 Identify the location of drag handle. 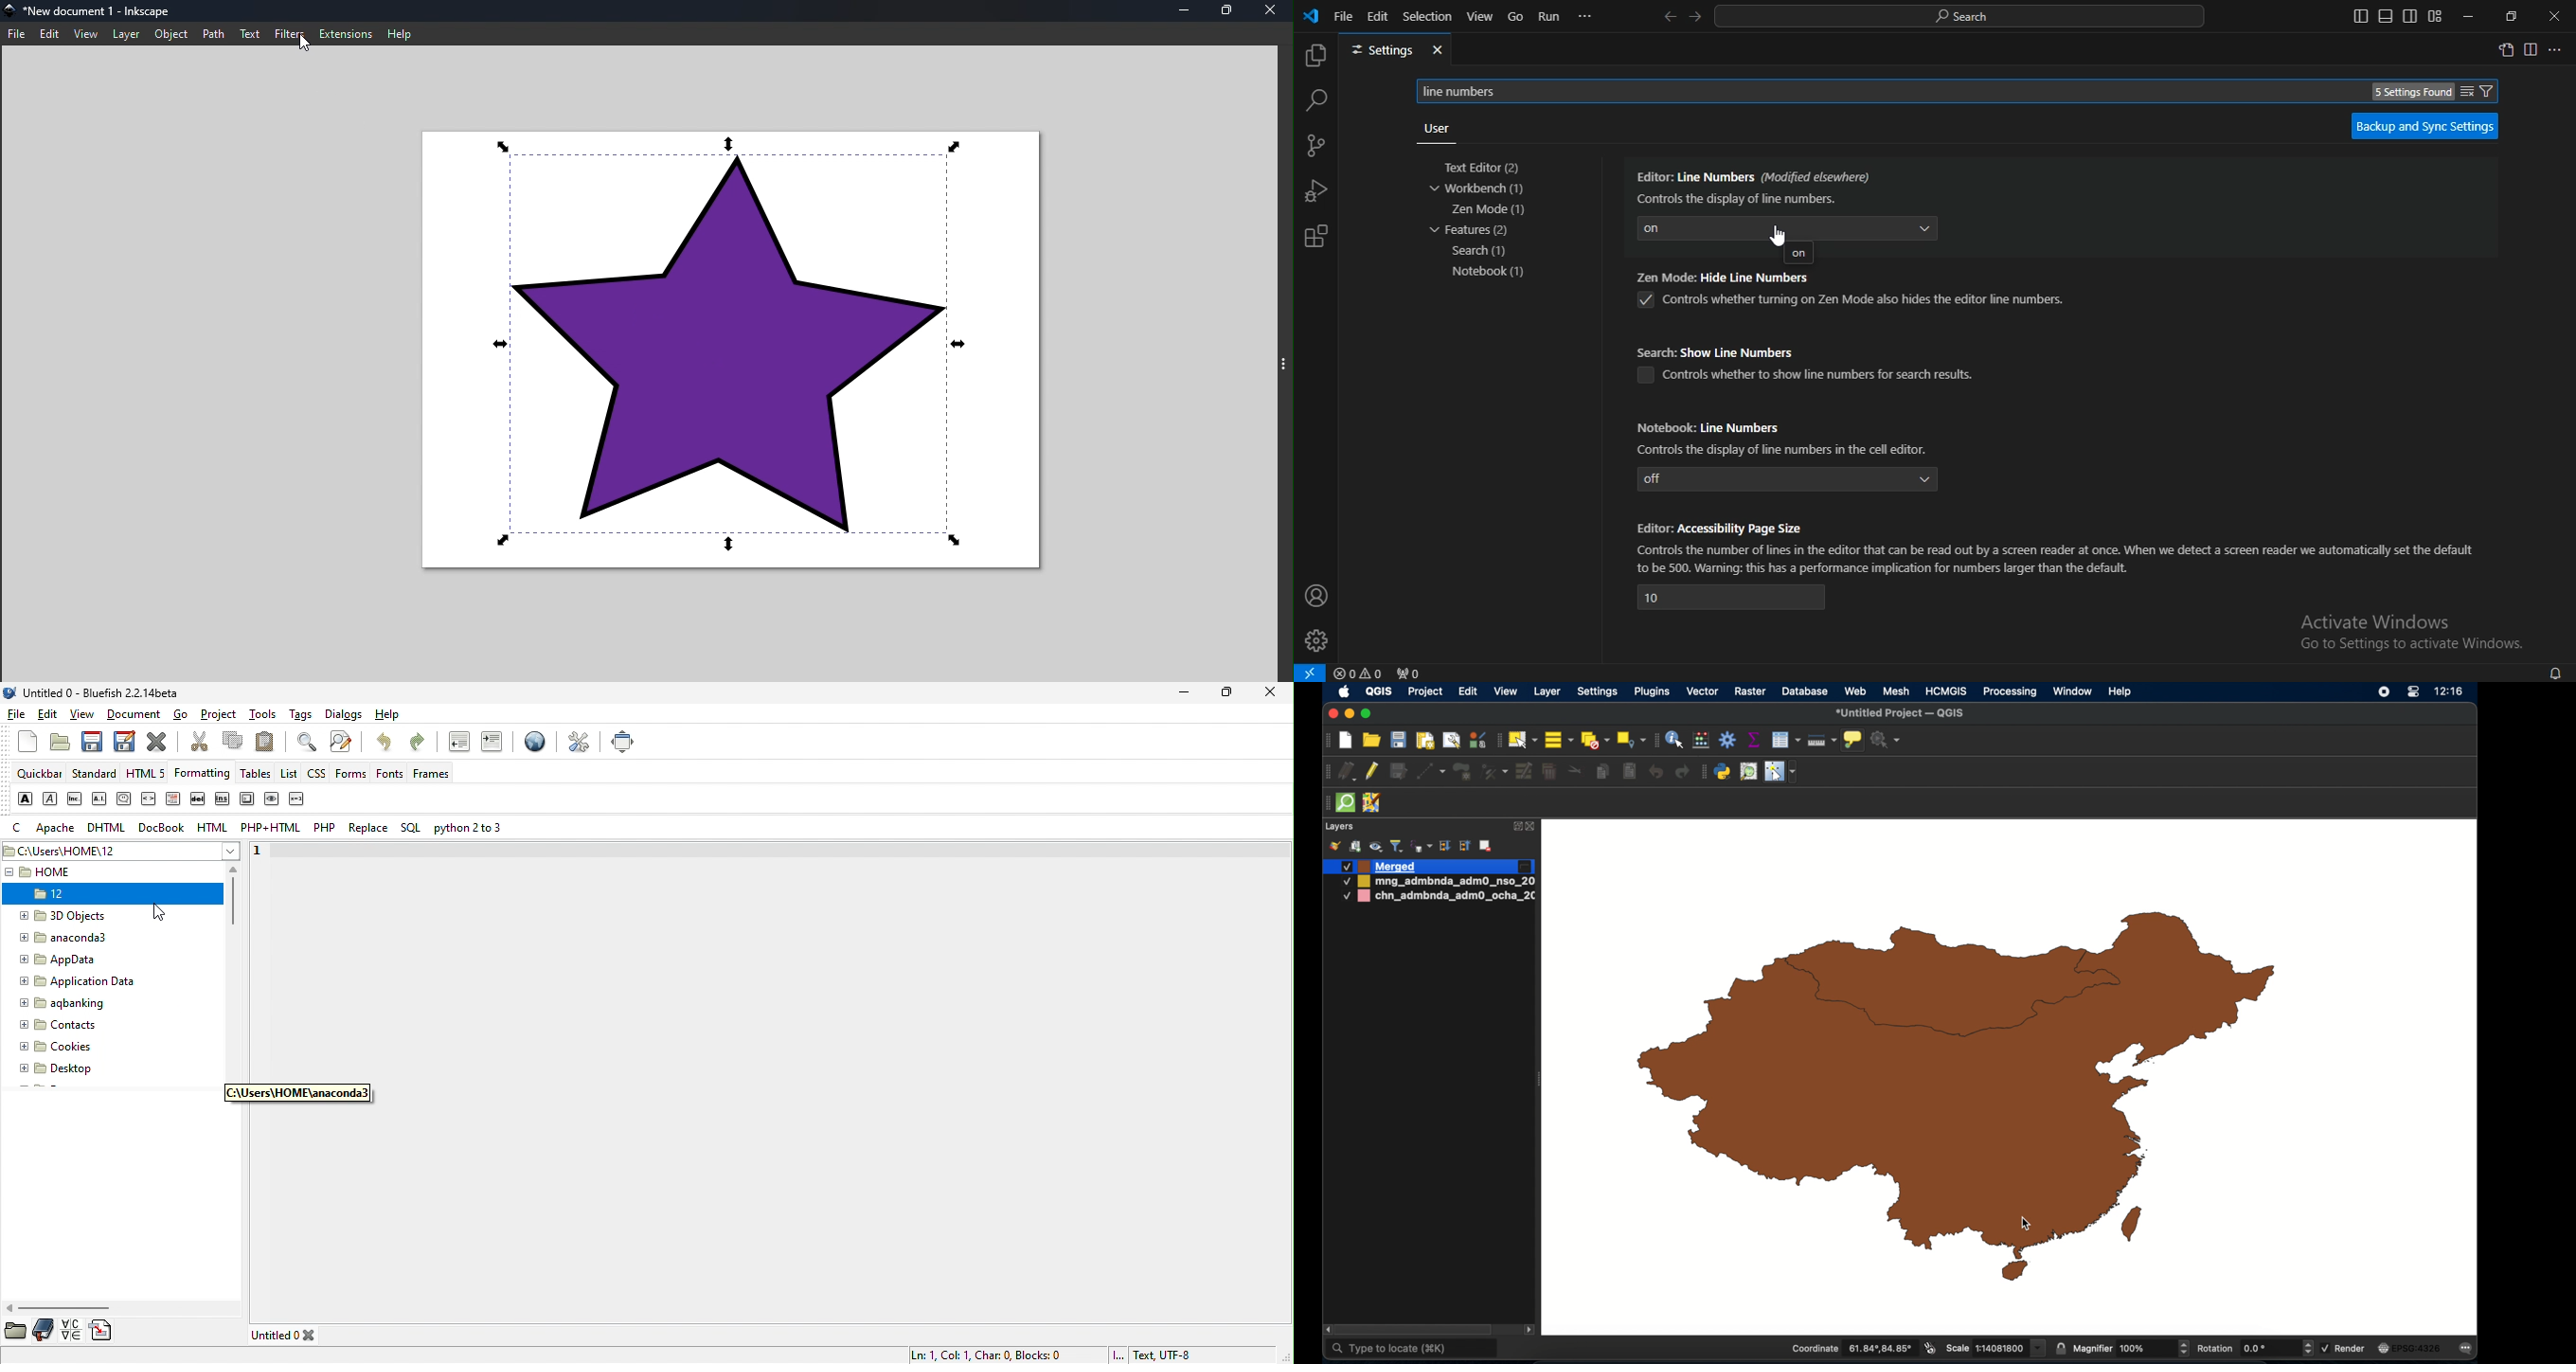
(1324, 804).